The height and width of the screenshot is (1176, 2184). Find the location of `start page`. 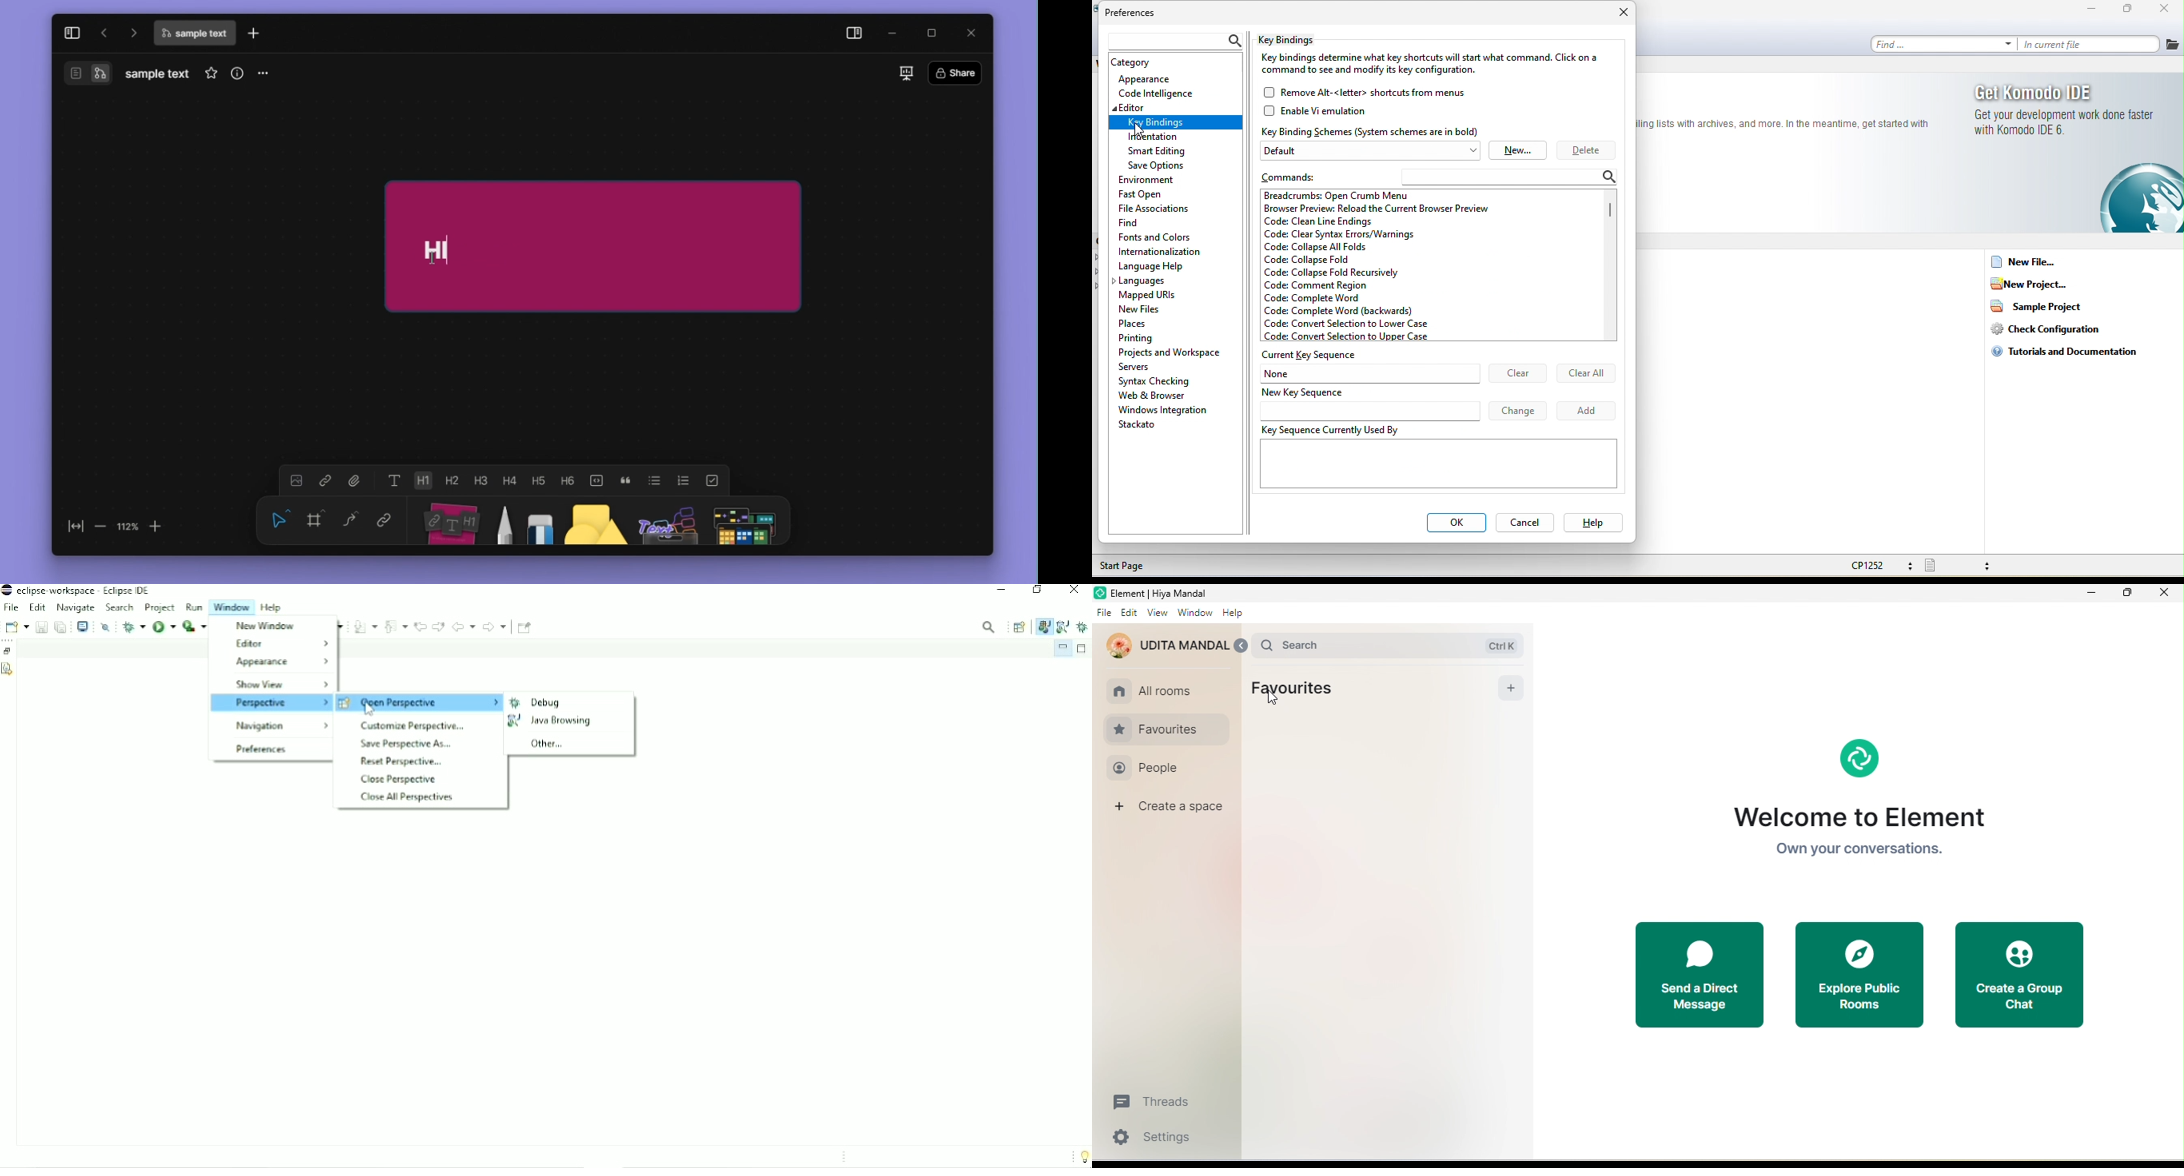

start page is located at coordinates (1126, 566).